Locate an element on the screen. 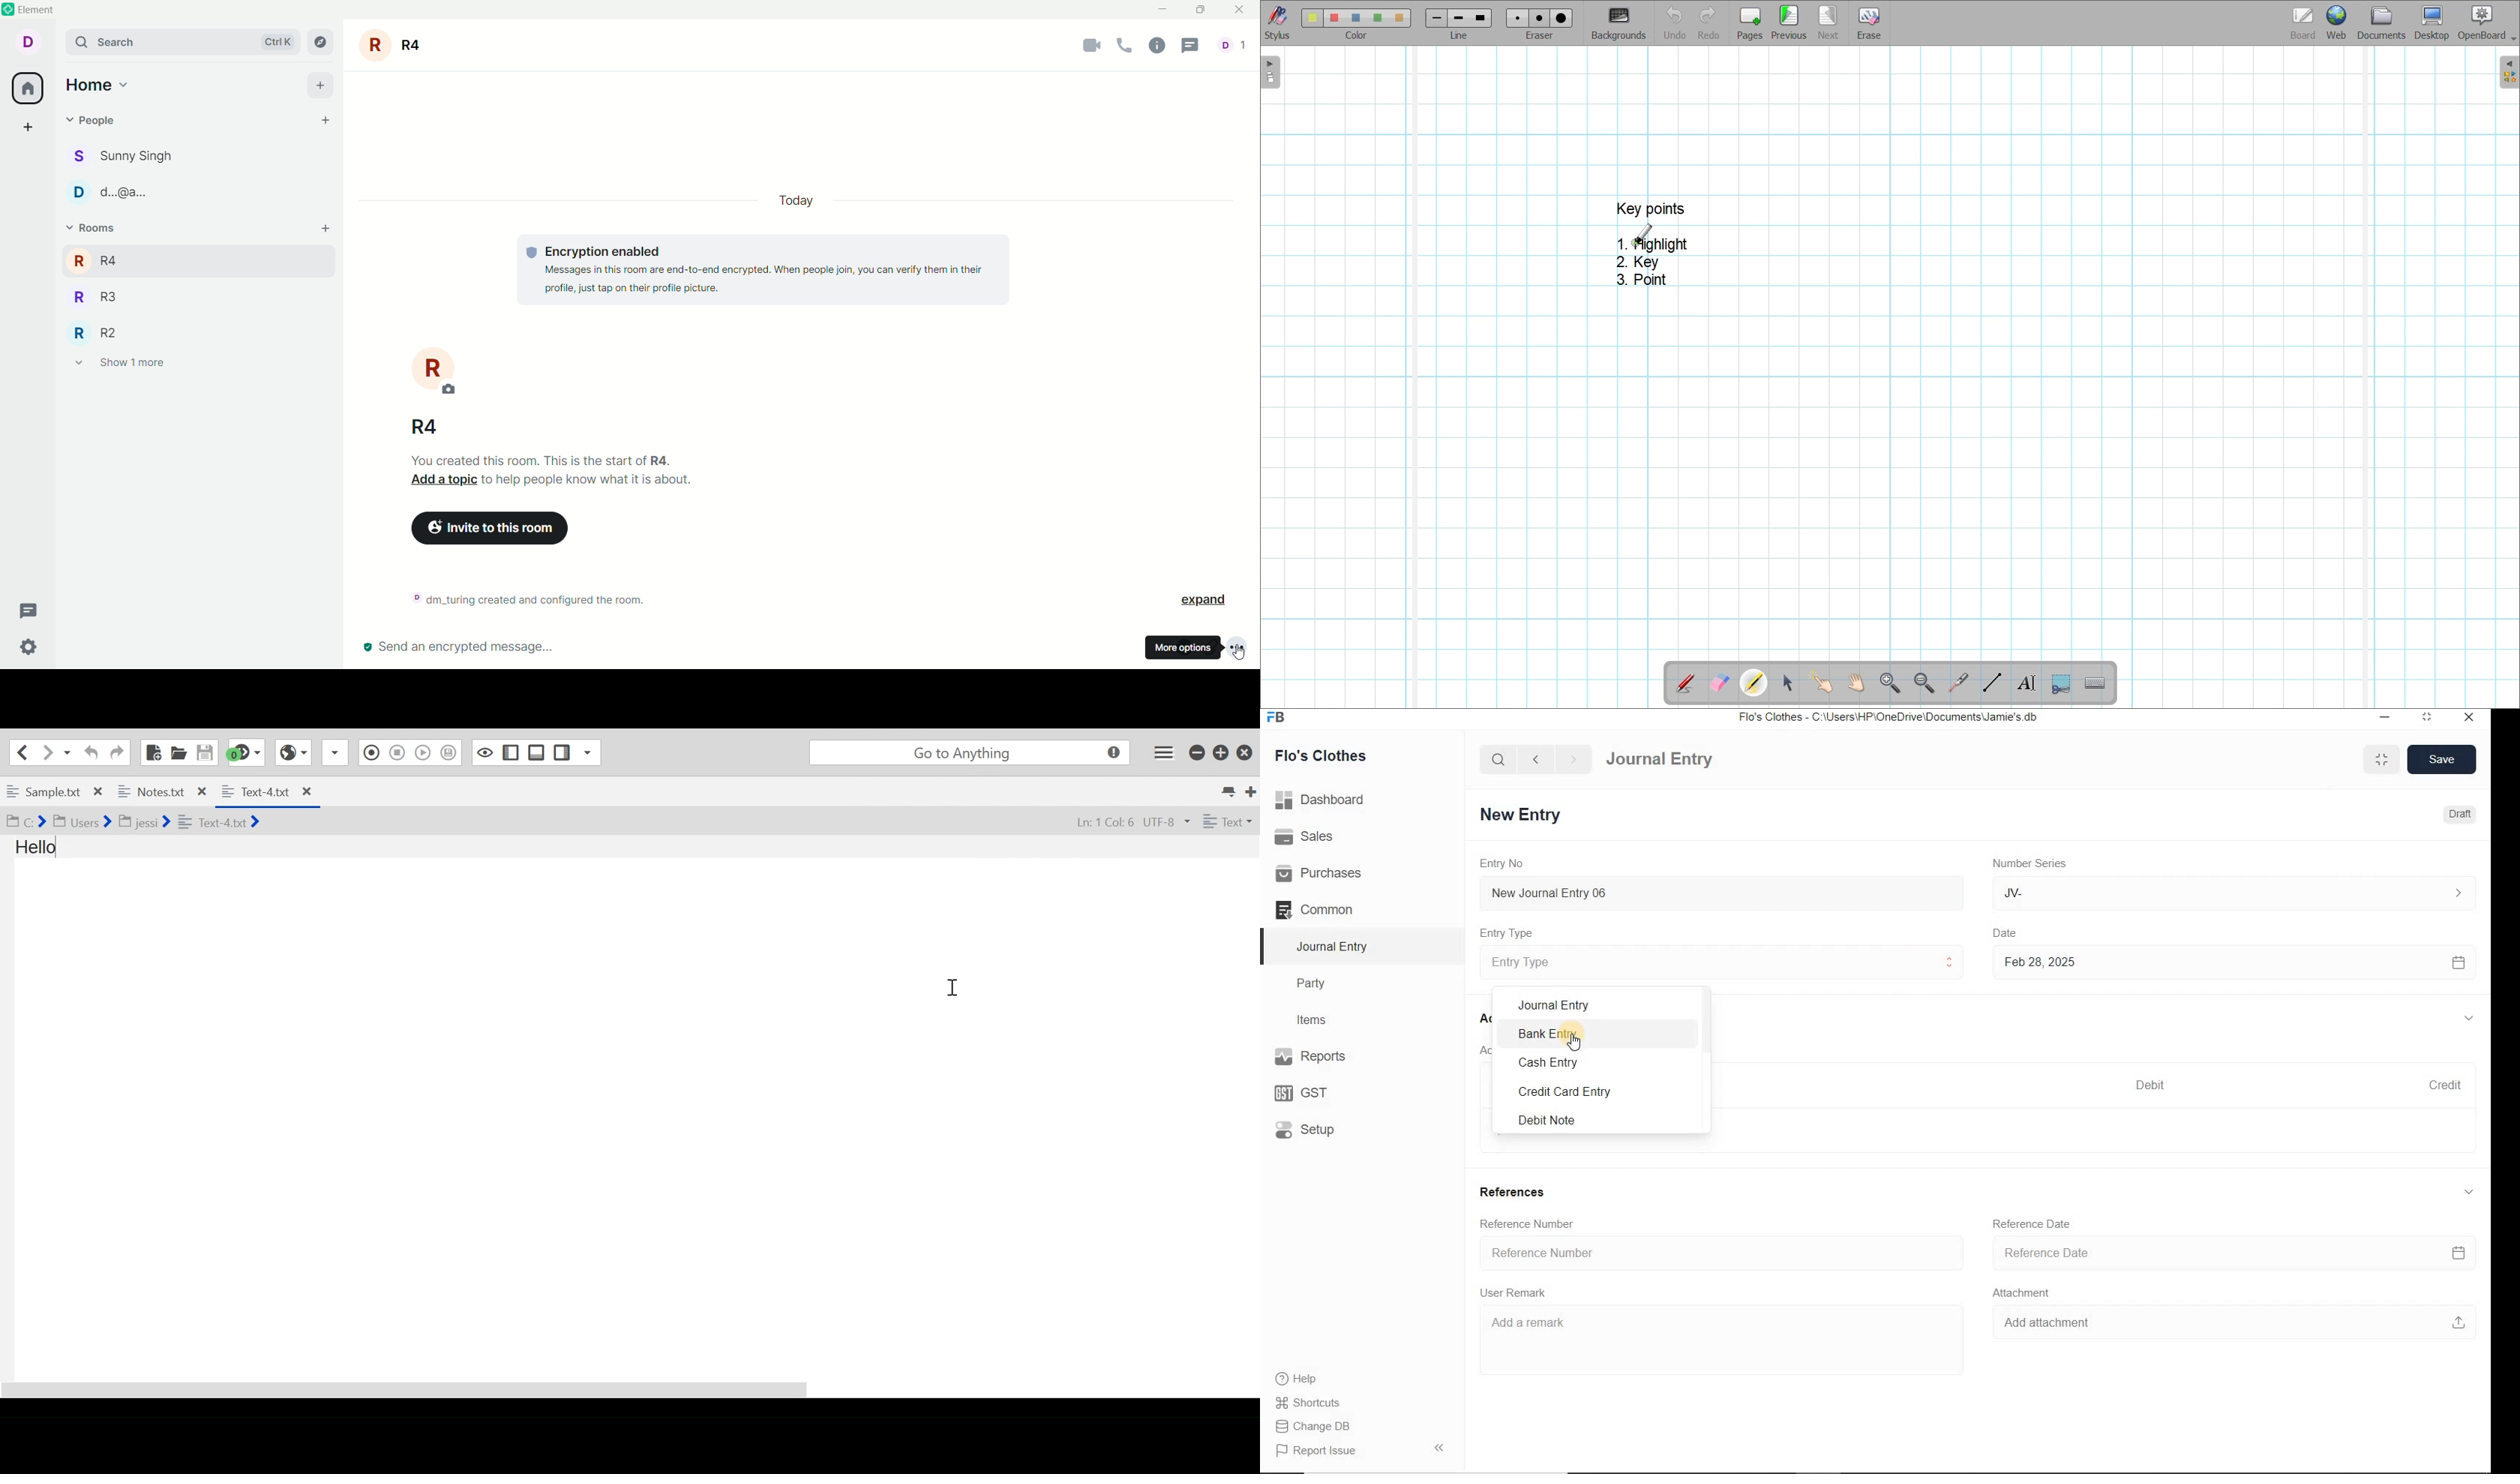  R2 is located at coordinates (111, 332).